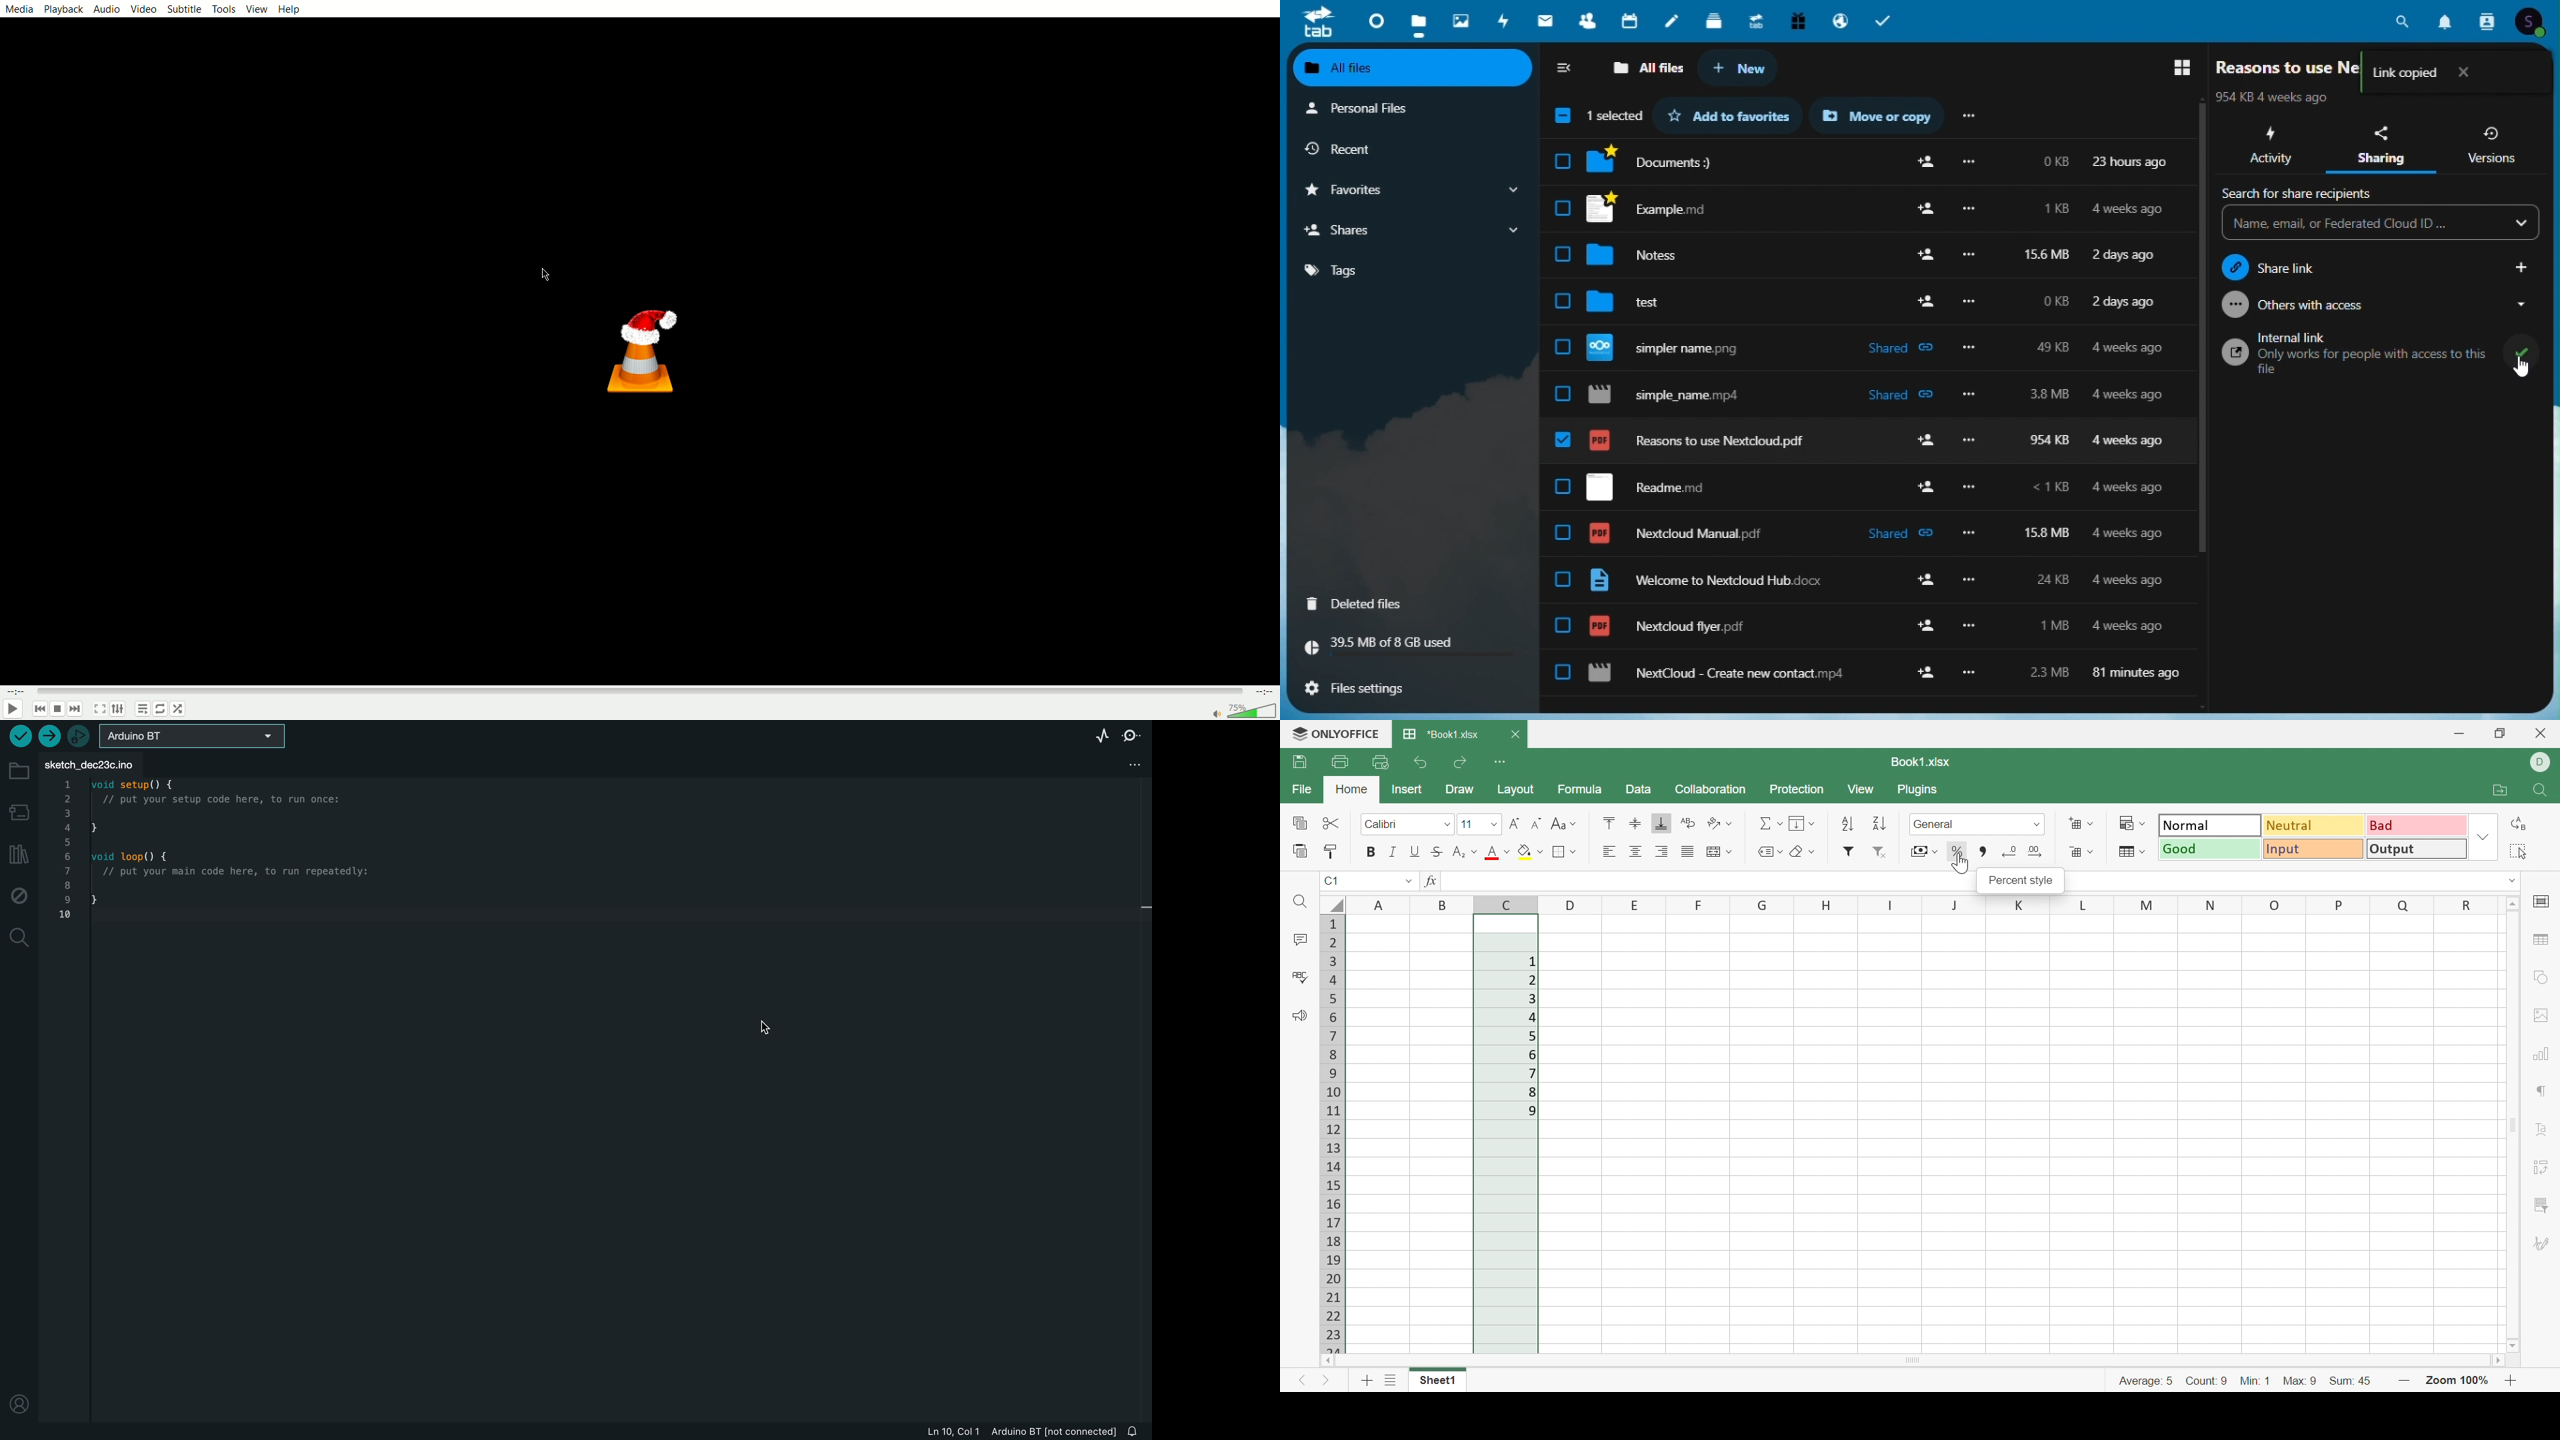 The image size is (2576, 1456). What do you see at coordinates (1134, 1431) in the screenshot?
I see `notification` at bounding box center [1134, 1431].